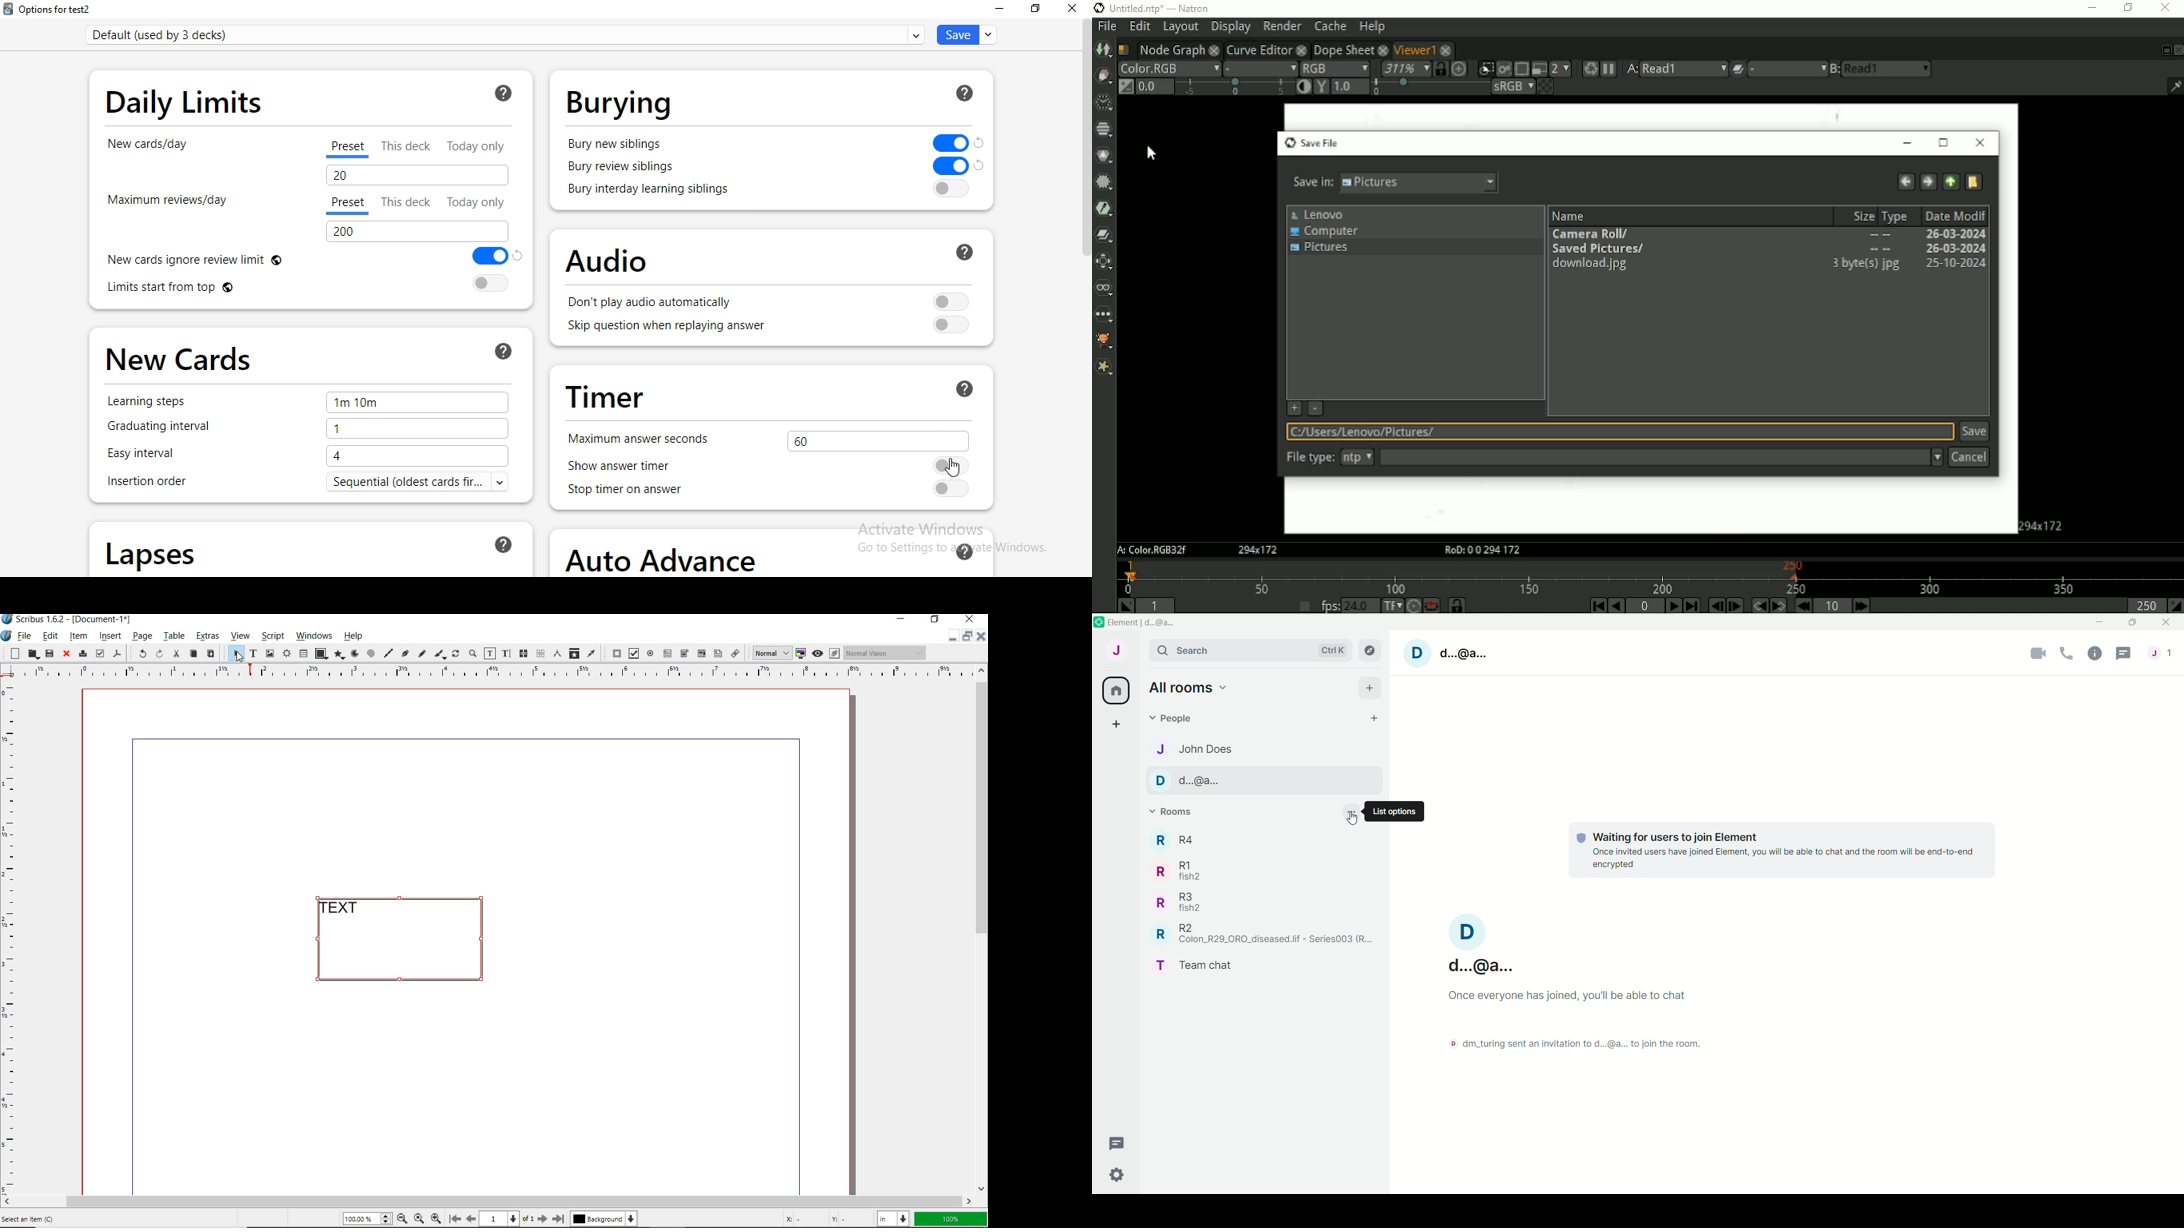 The height and width of the screenshot is (1232, 2184). What do you see at coordinates (540, 654) in the screenshot?
I see `unlink text frames` at bounding box center [540, 654].